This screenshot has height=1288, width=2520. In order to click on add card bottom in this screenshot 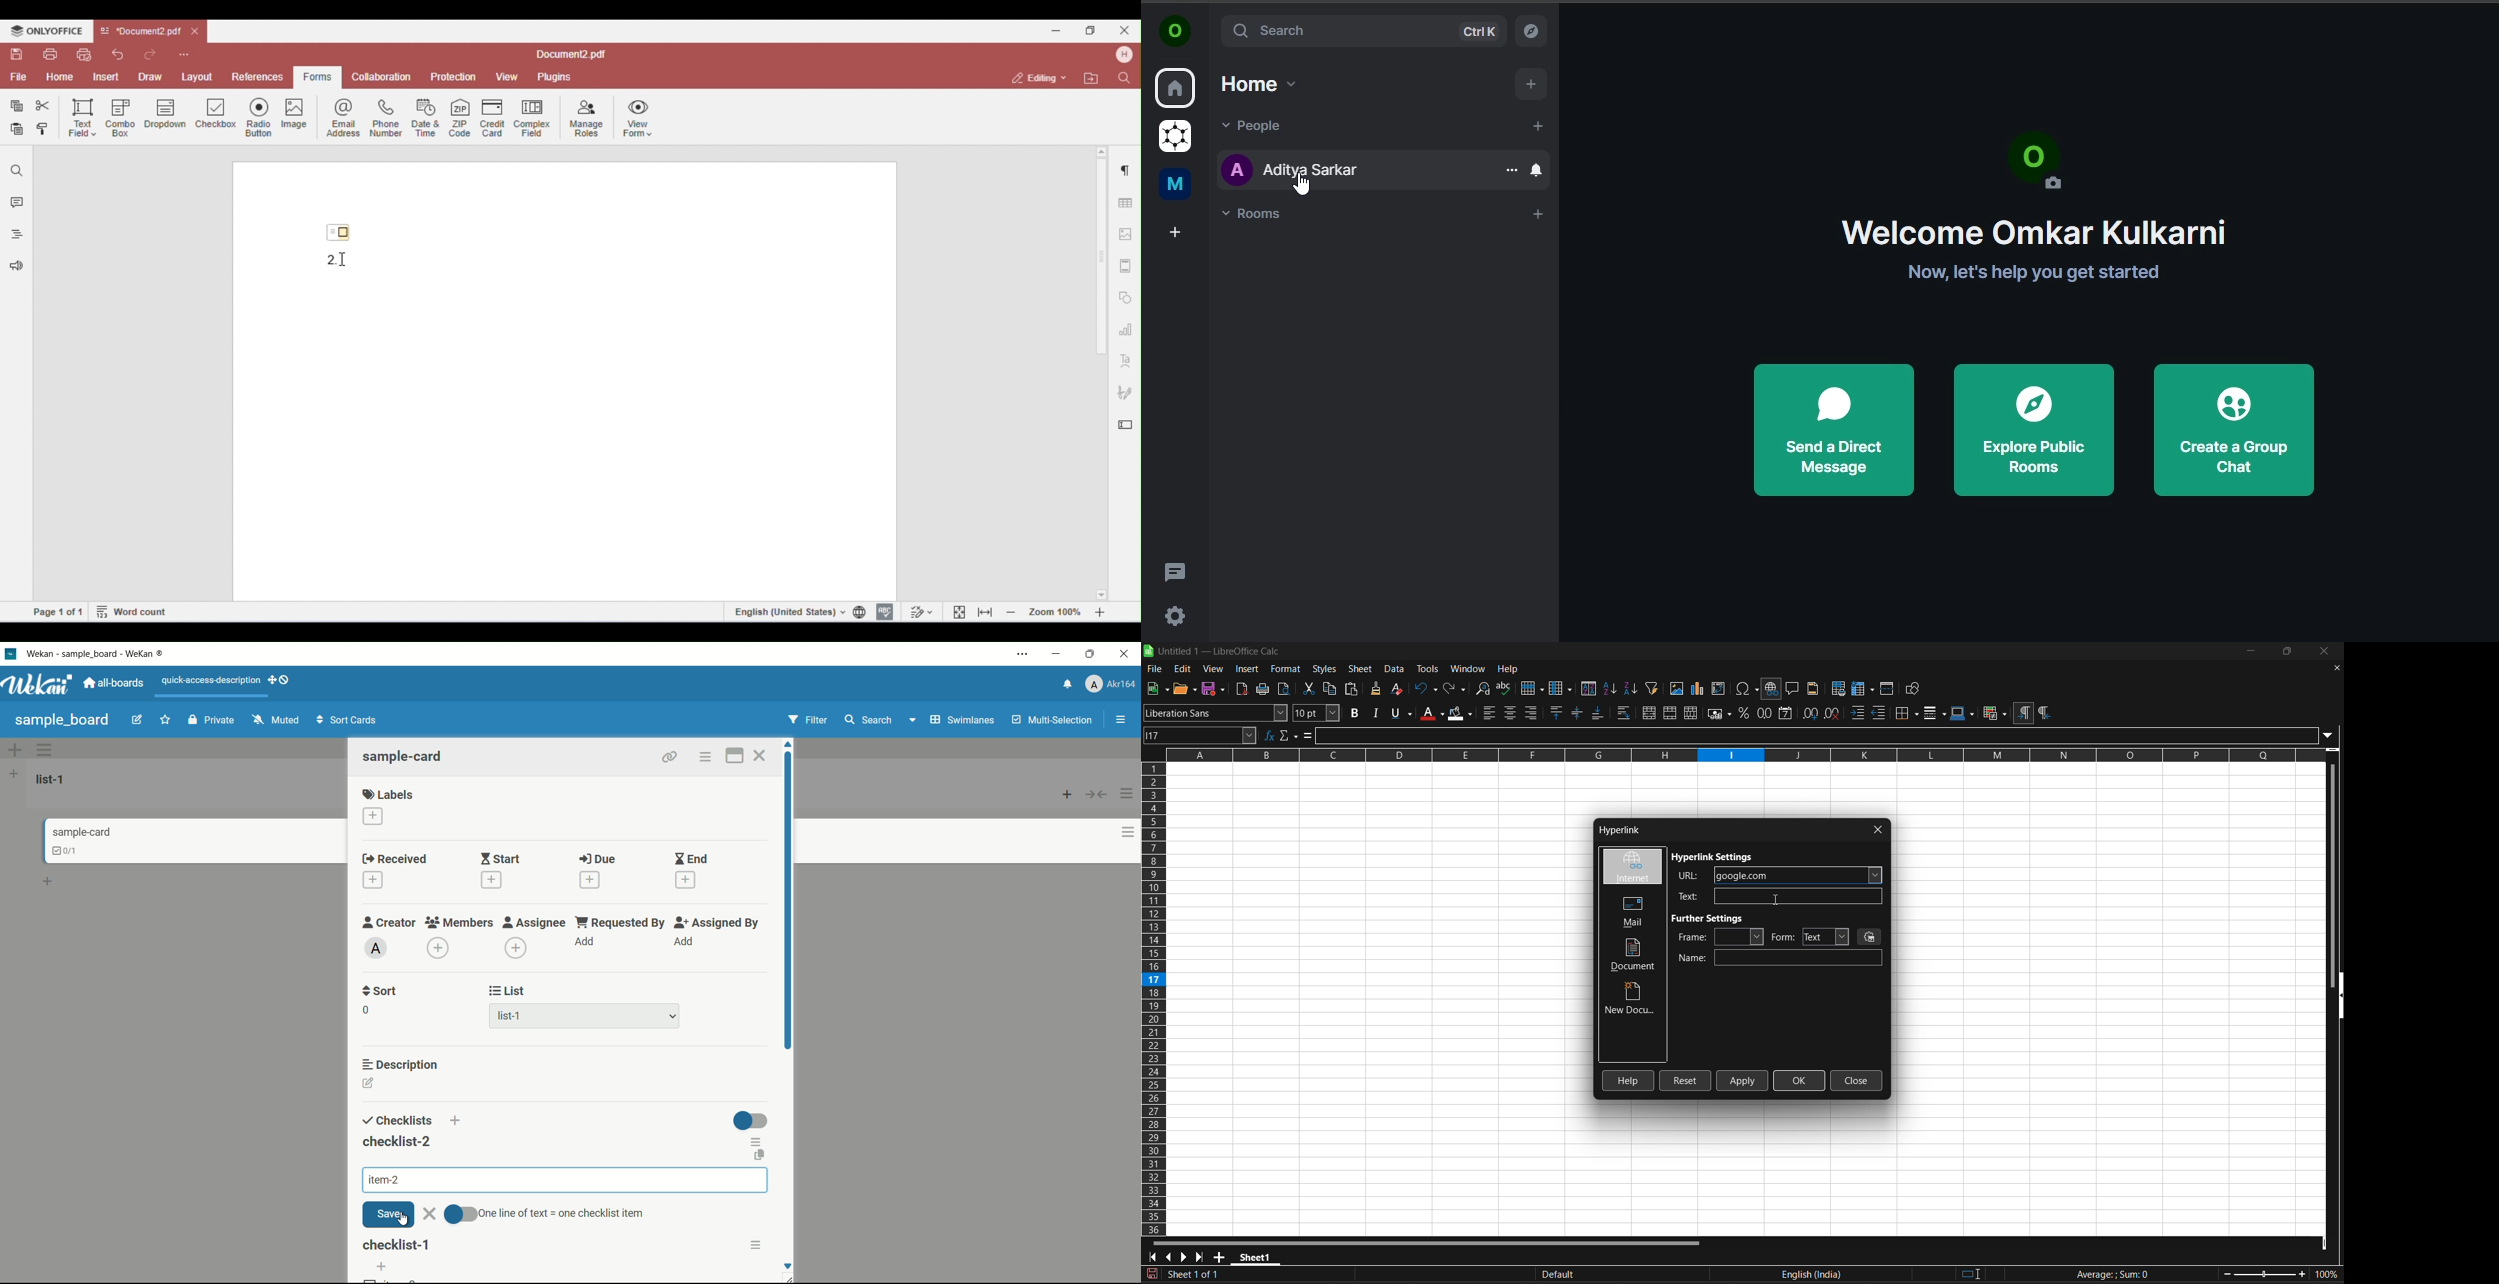, I will do `click(53, 882)`.